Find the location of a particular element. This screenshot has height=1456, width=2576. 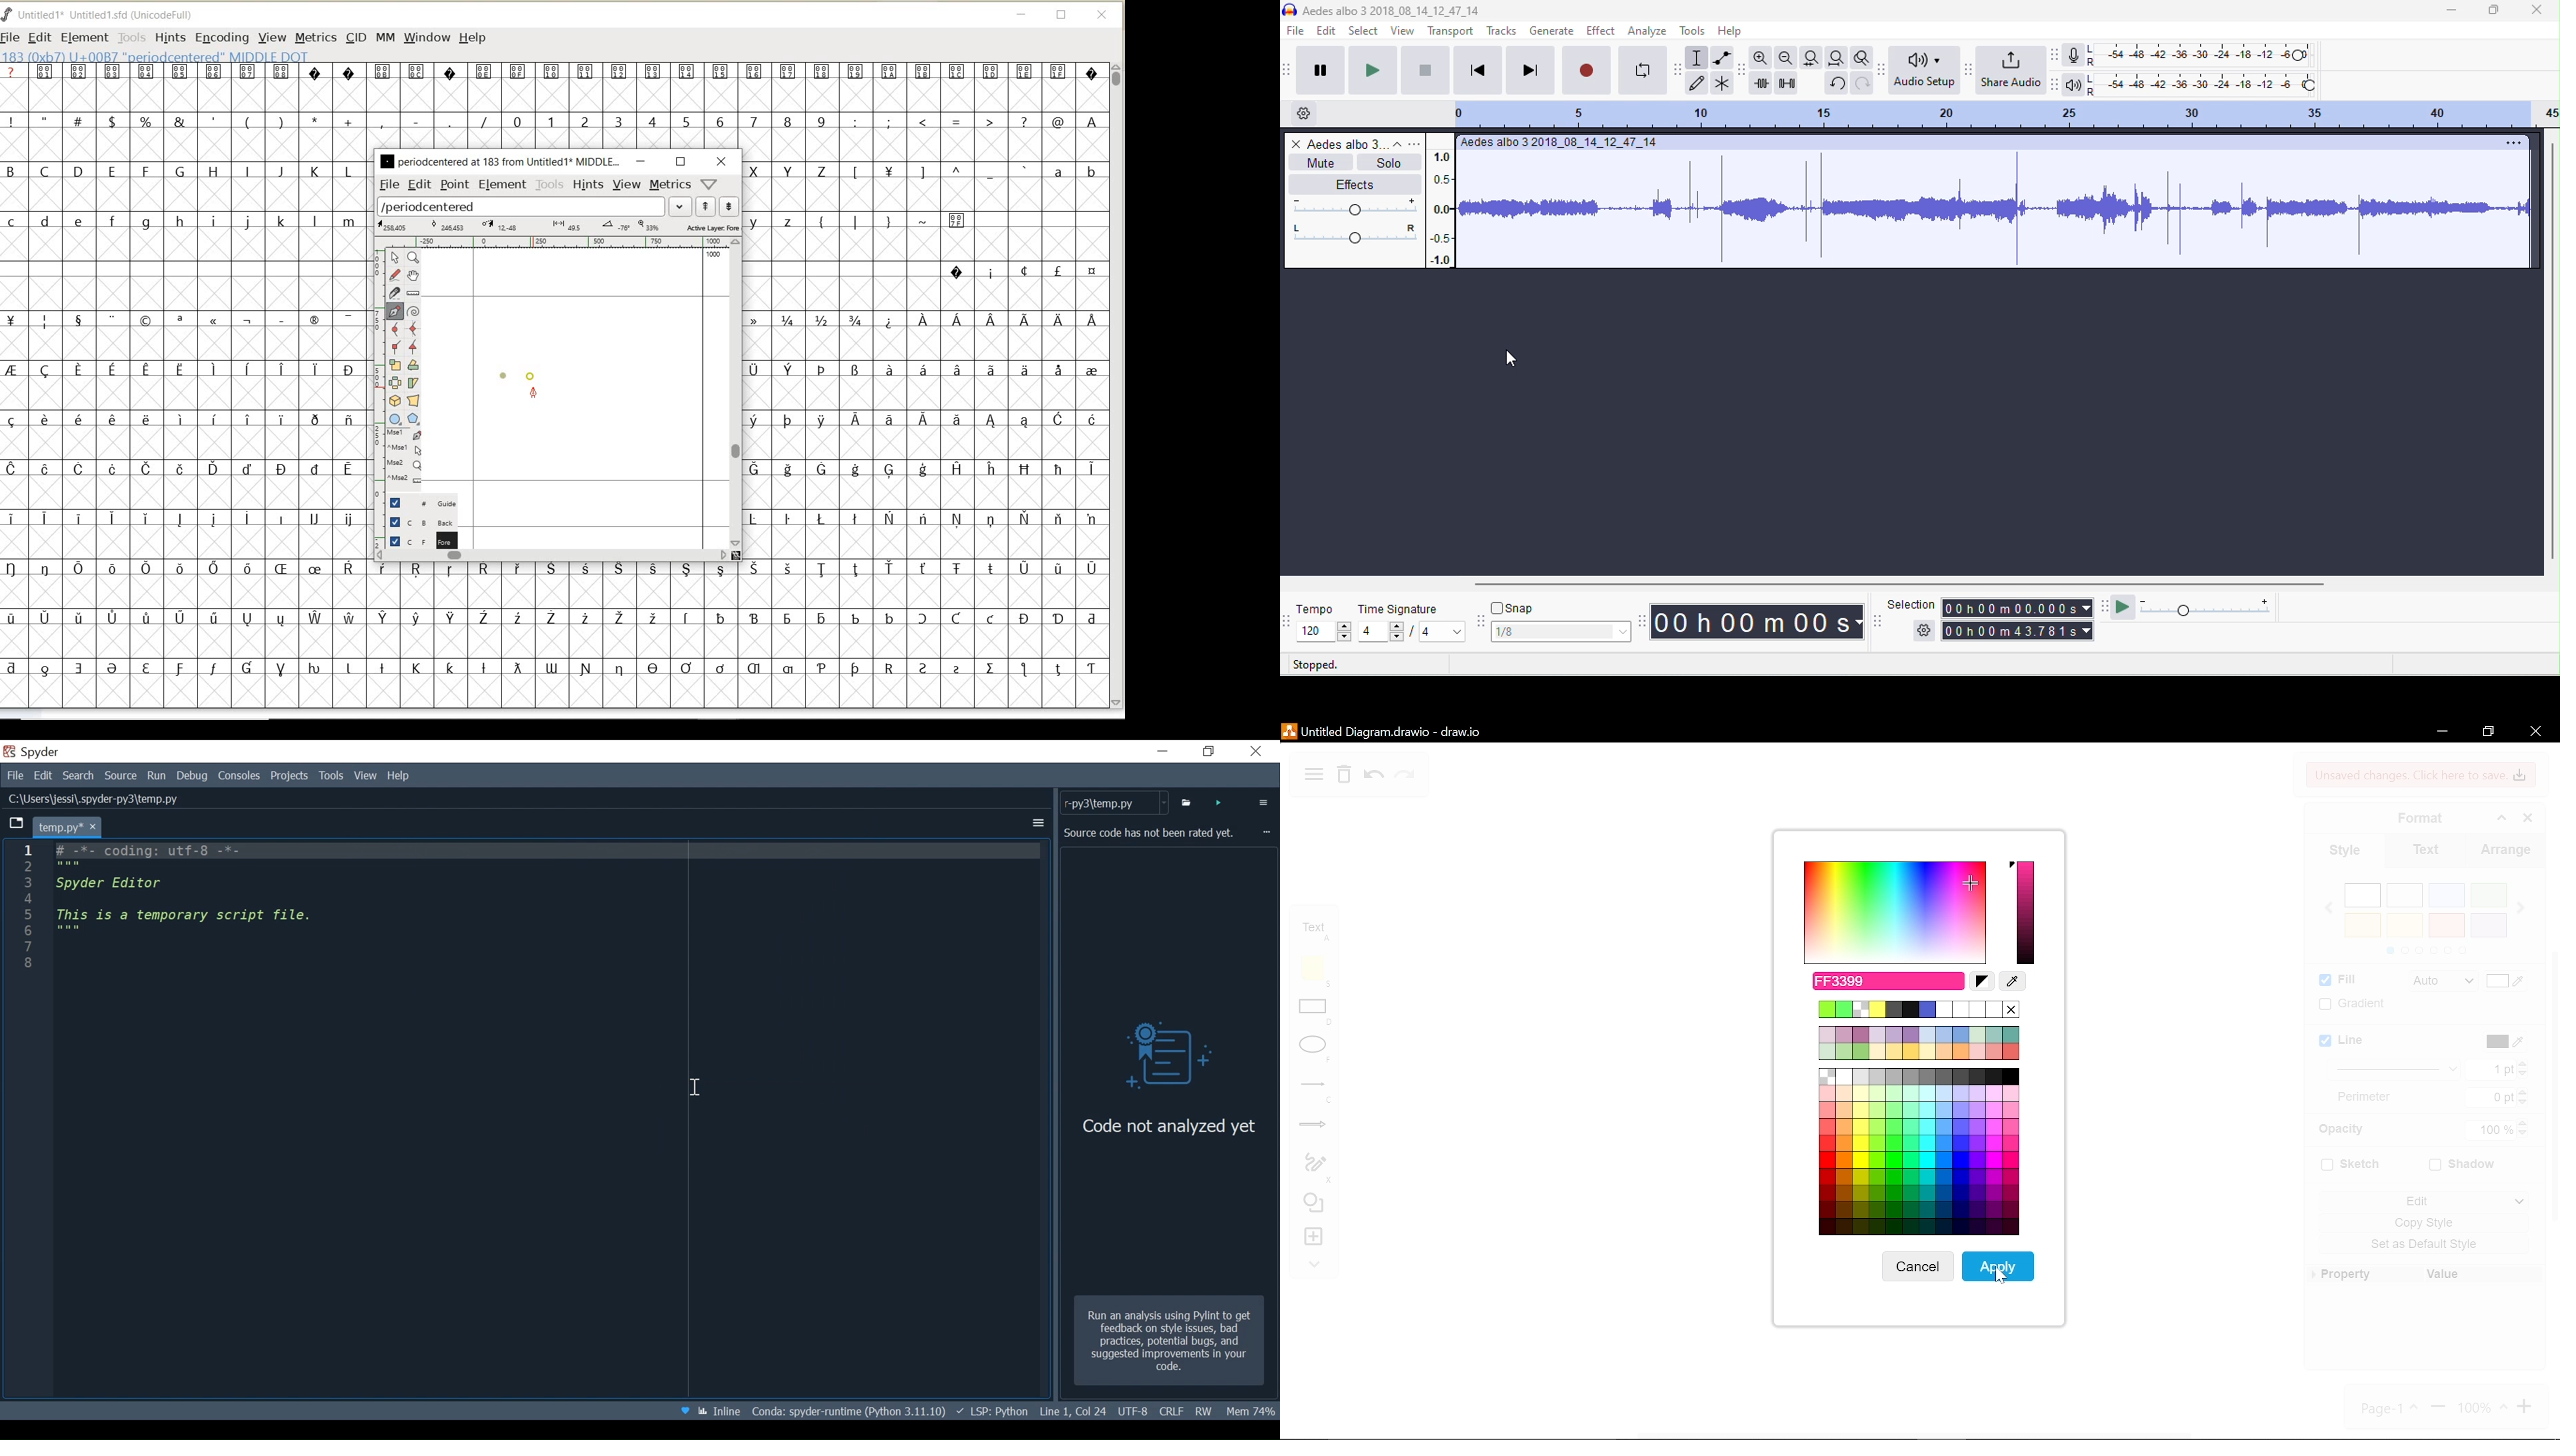

File Permission is located at coordinates (1202, 1411).